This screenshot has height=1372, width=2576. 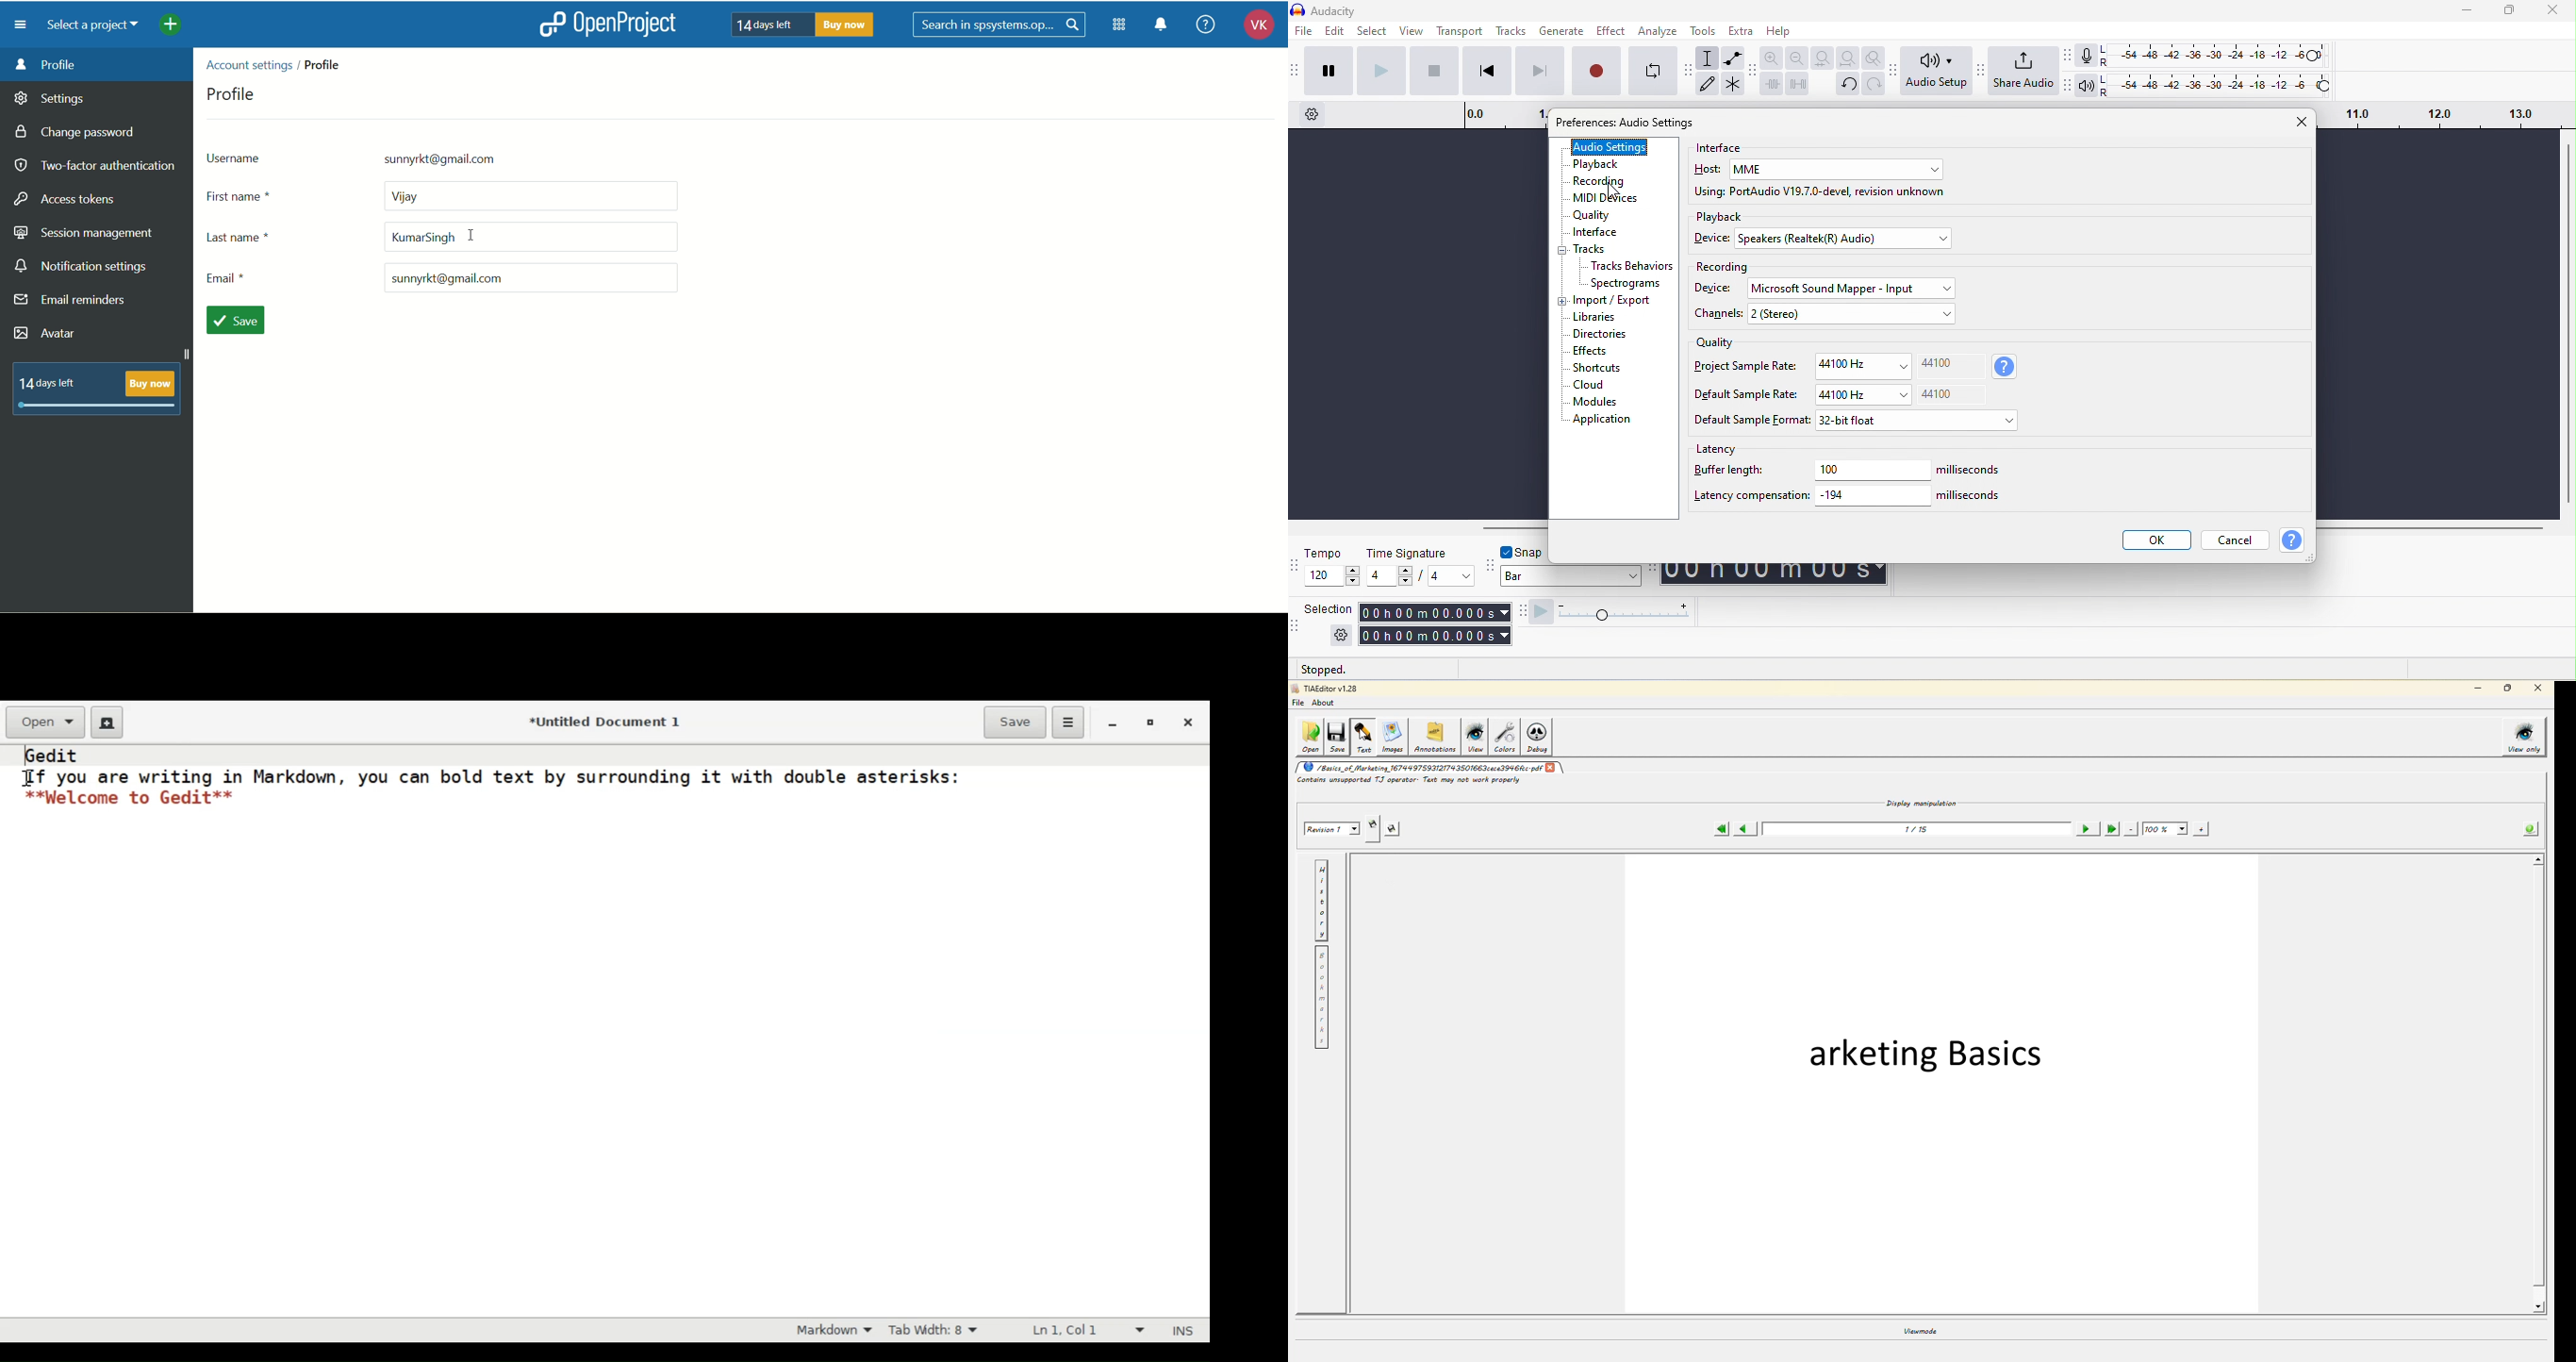 What do you see at coordinates (1876, 58) in the screenshot?
I see `zoom toggle` at bounding box center [1876, 58].